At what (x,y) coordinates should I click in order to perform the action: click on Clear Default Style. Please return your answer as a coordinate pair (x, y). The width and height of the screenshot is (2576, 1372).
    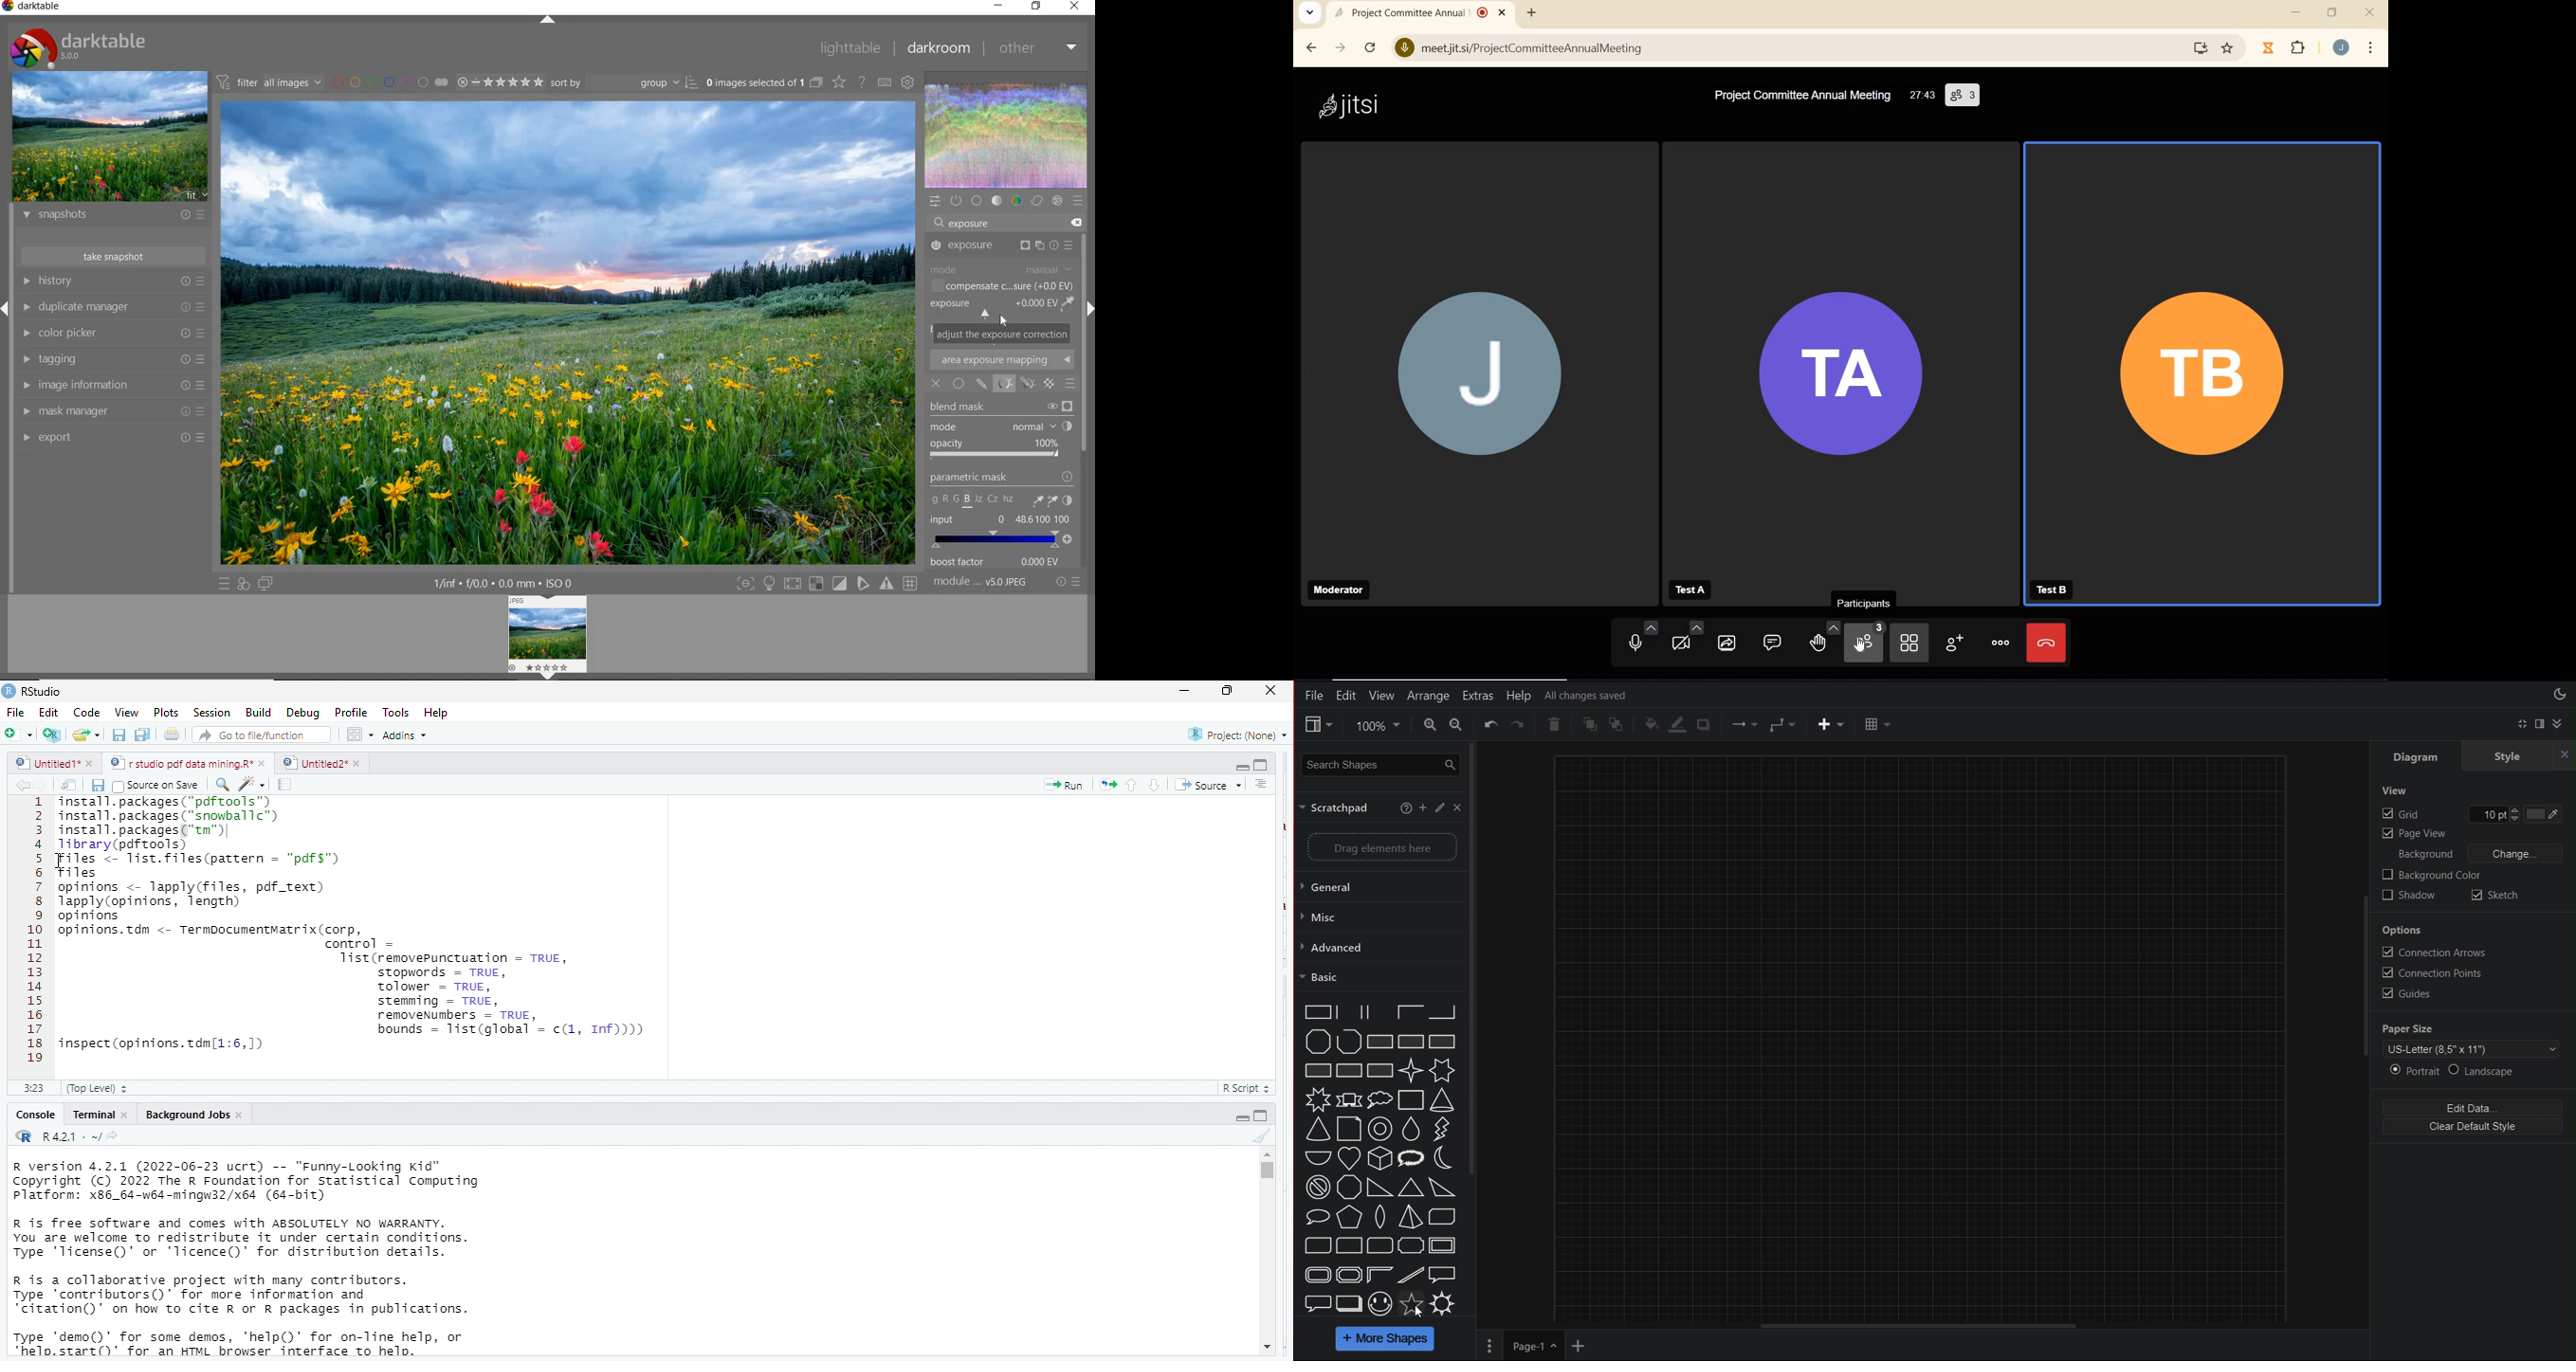
    Looking at the image, I should click on (2472, 1127).